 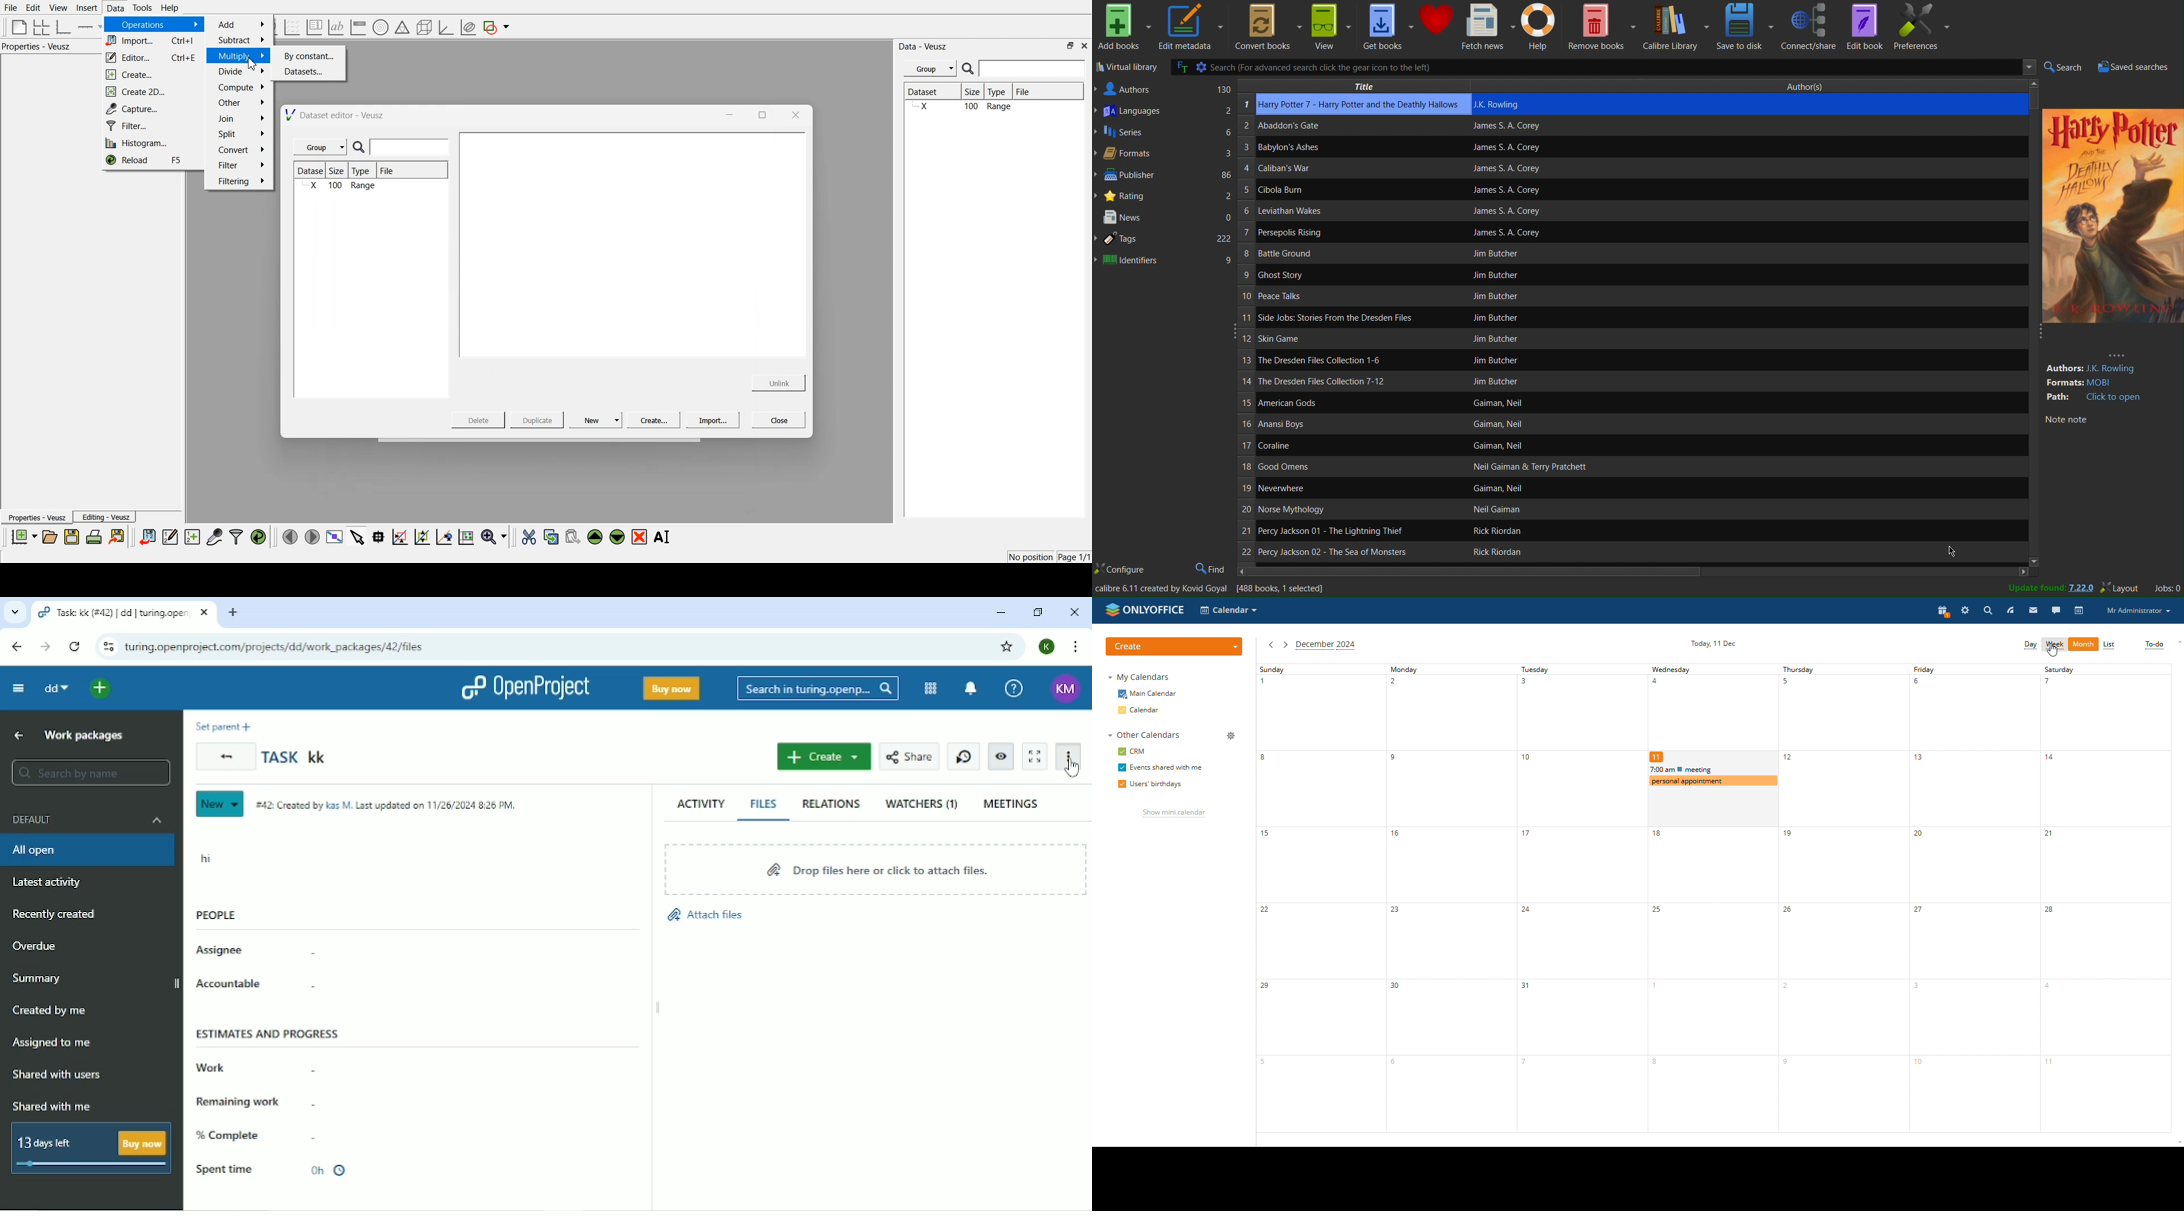 What do you see at coordinates (1319, 898) in the screenshot?
I see `sunday` at bounding box center [1319, 898].